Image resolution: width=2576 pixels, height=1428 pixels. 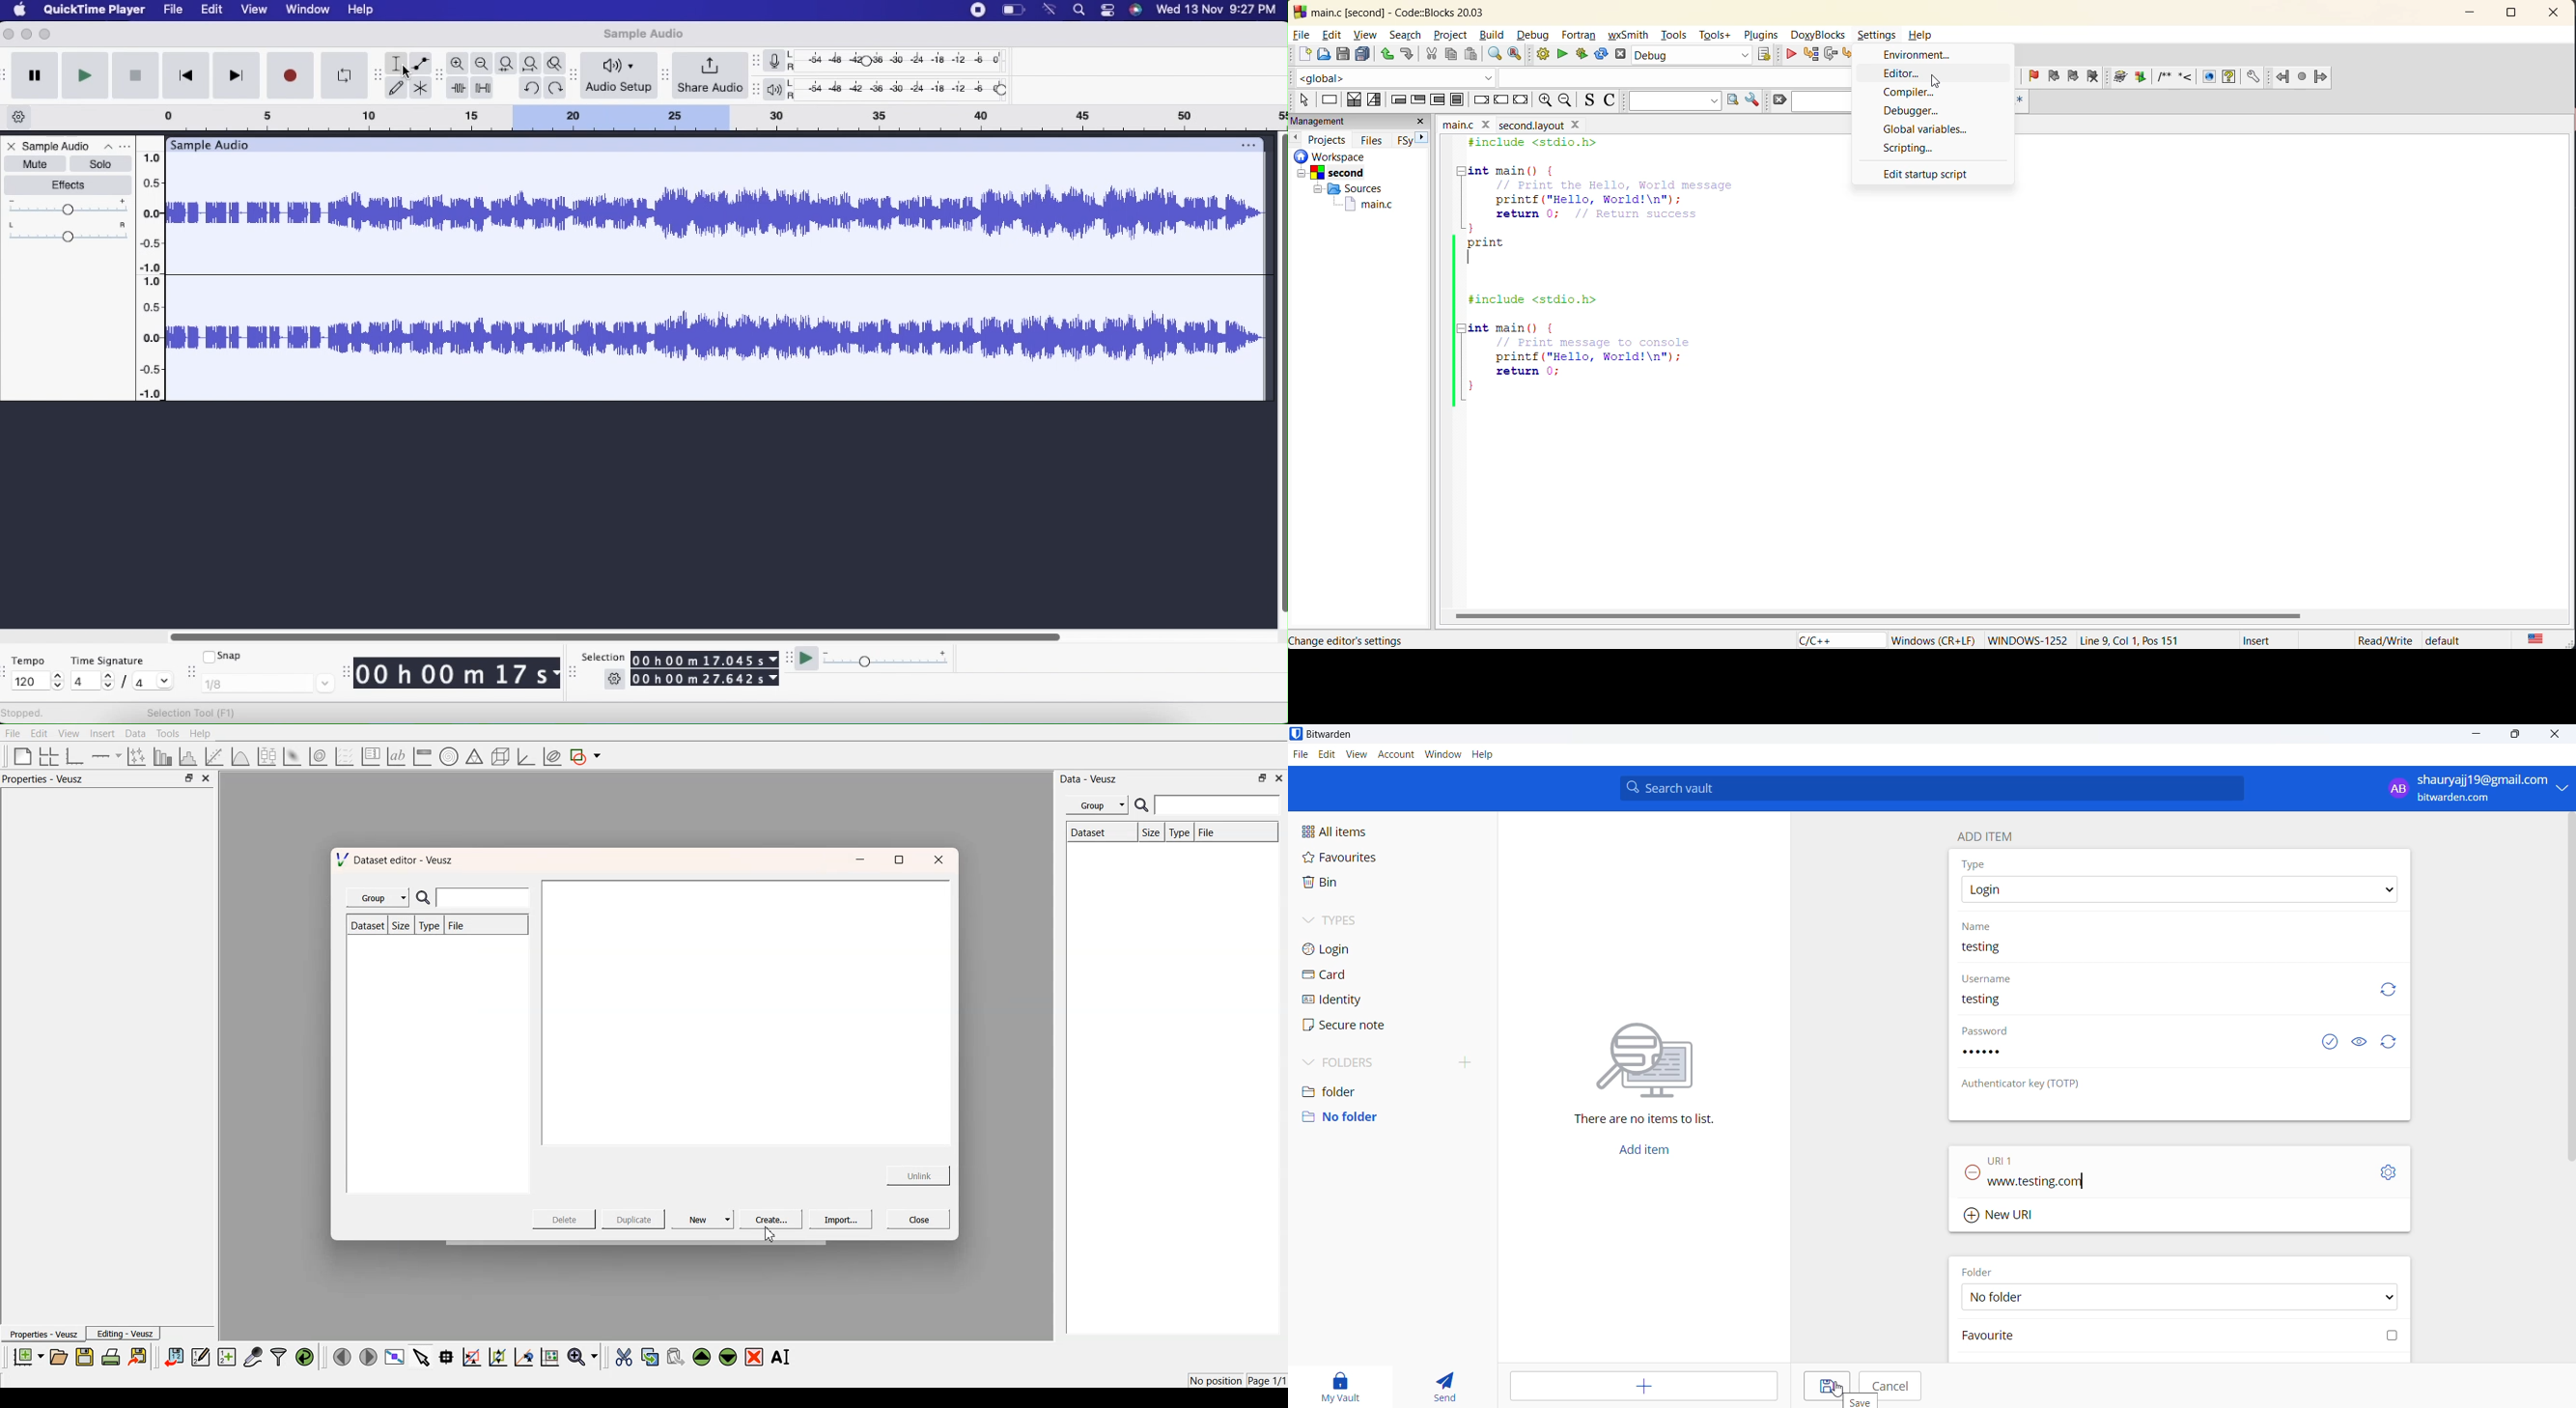 I want to click on Fit project to width, so click(x=533, y=63).